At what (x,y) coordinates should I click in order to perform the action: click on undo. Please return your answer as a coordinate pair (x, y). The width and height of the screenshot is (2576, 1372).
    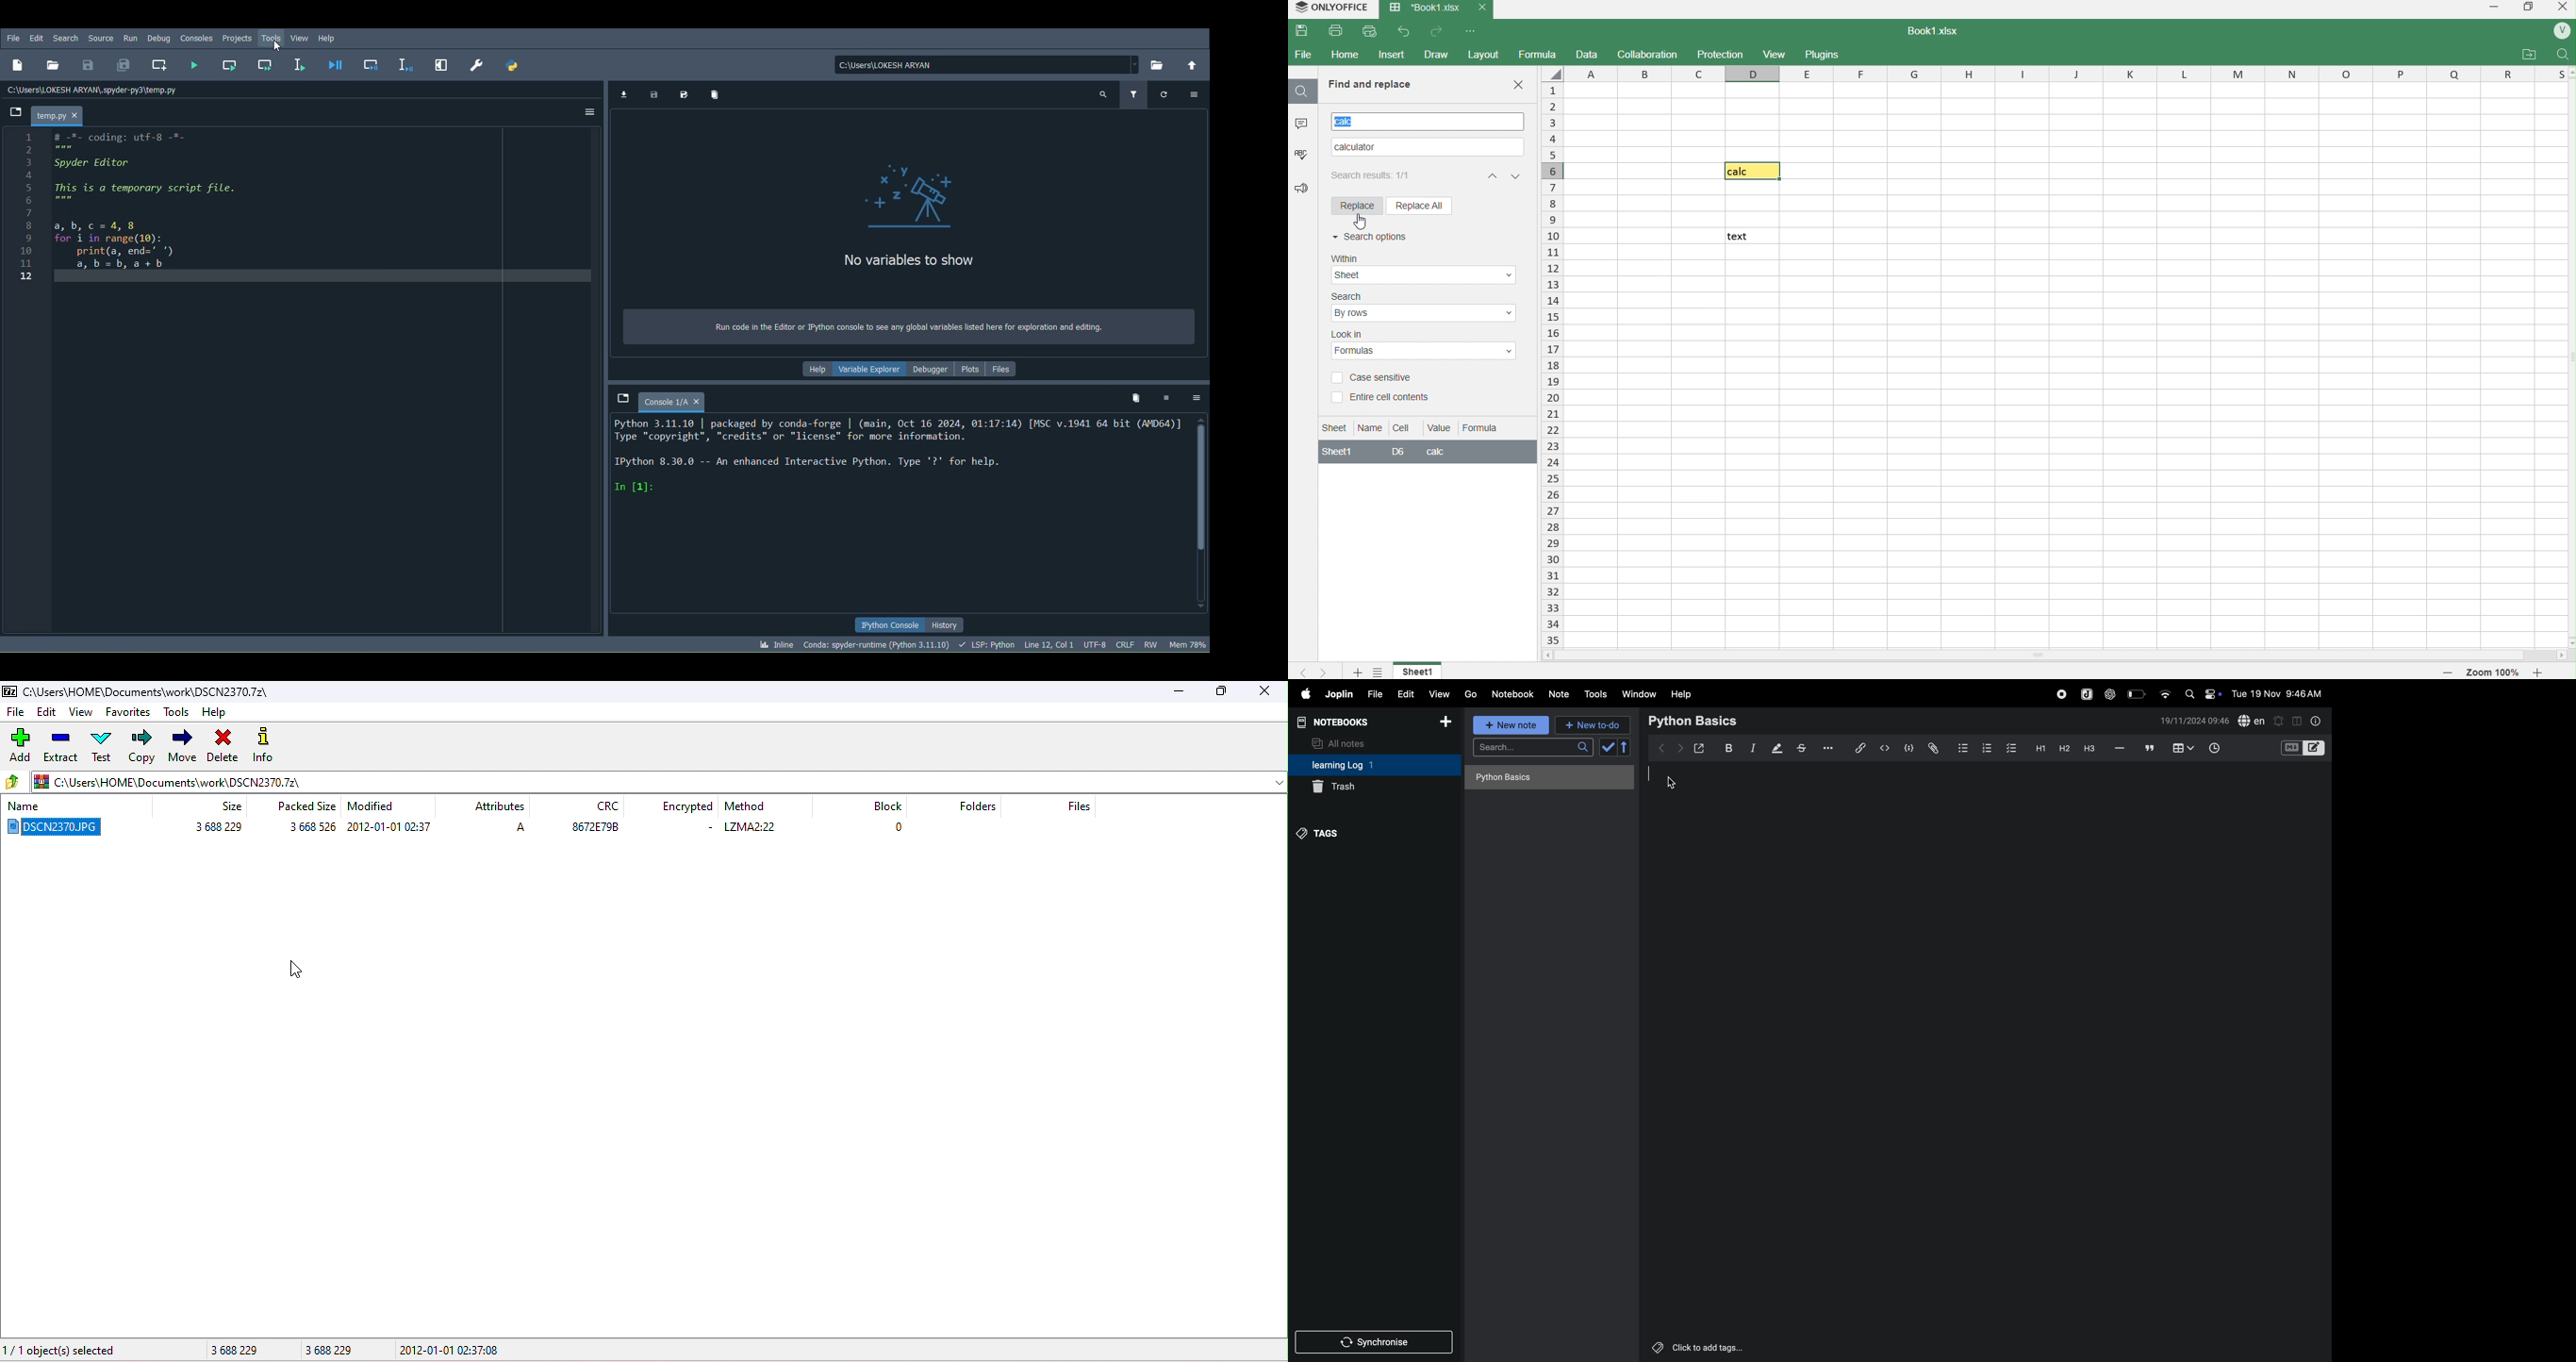
    Looking at the image, I should click on (1408, 32).